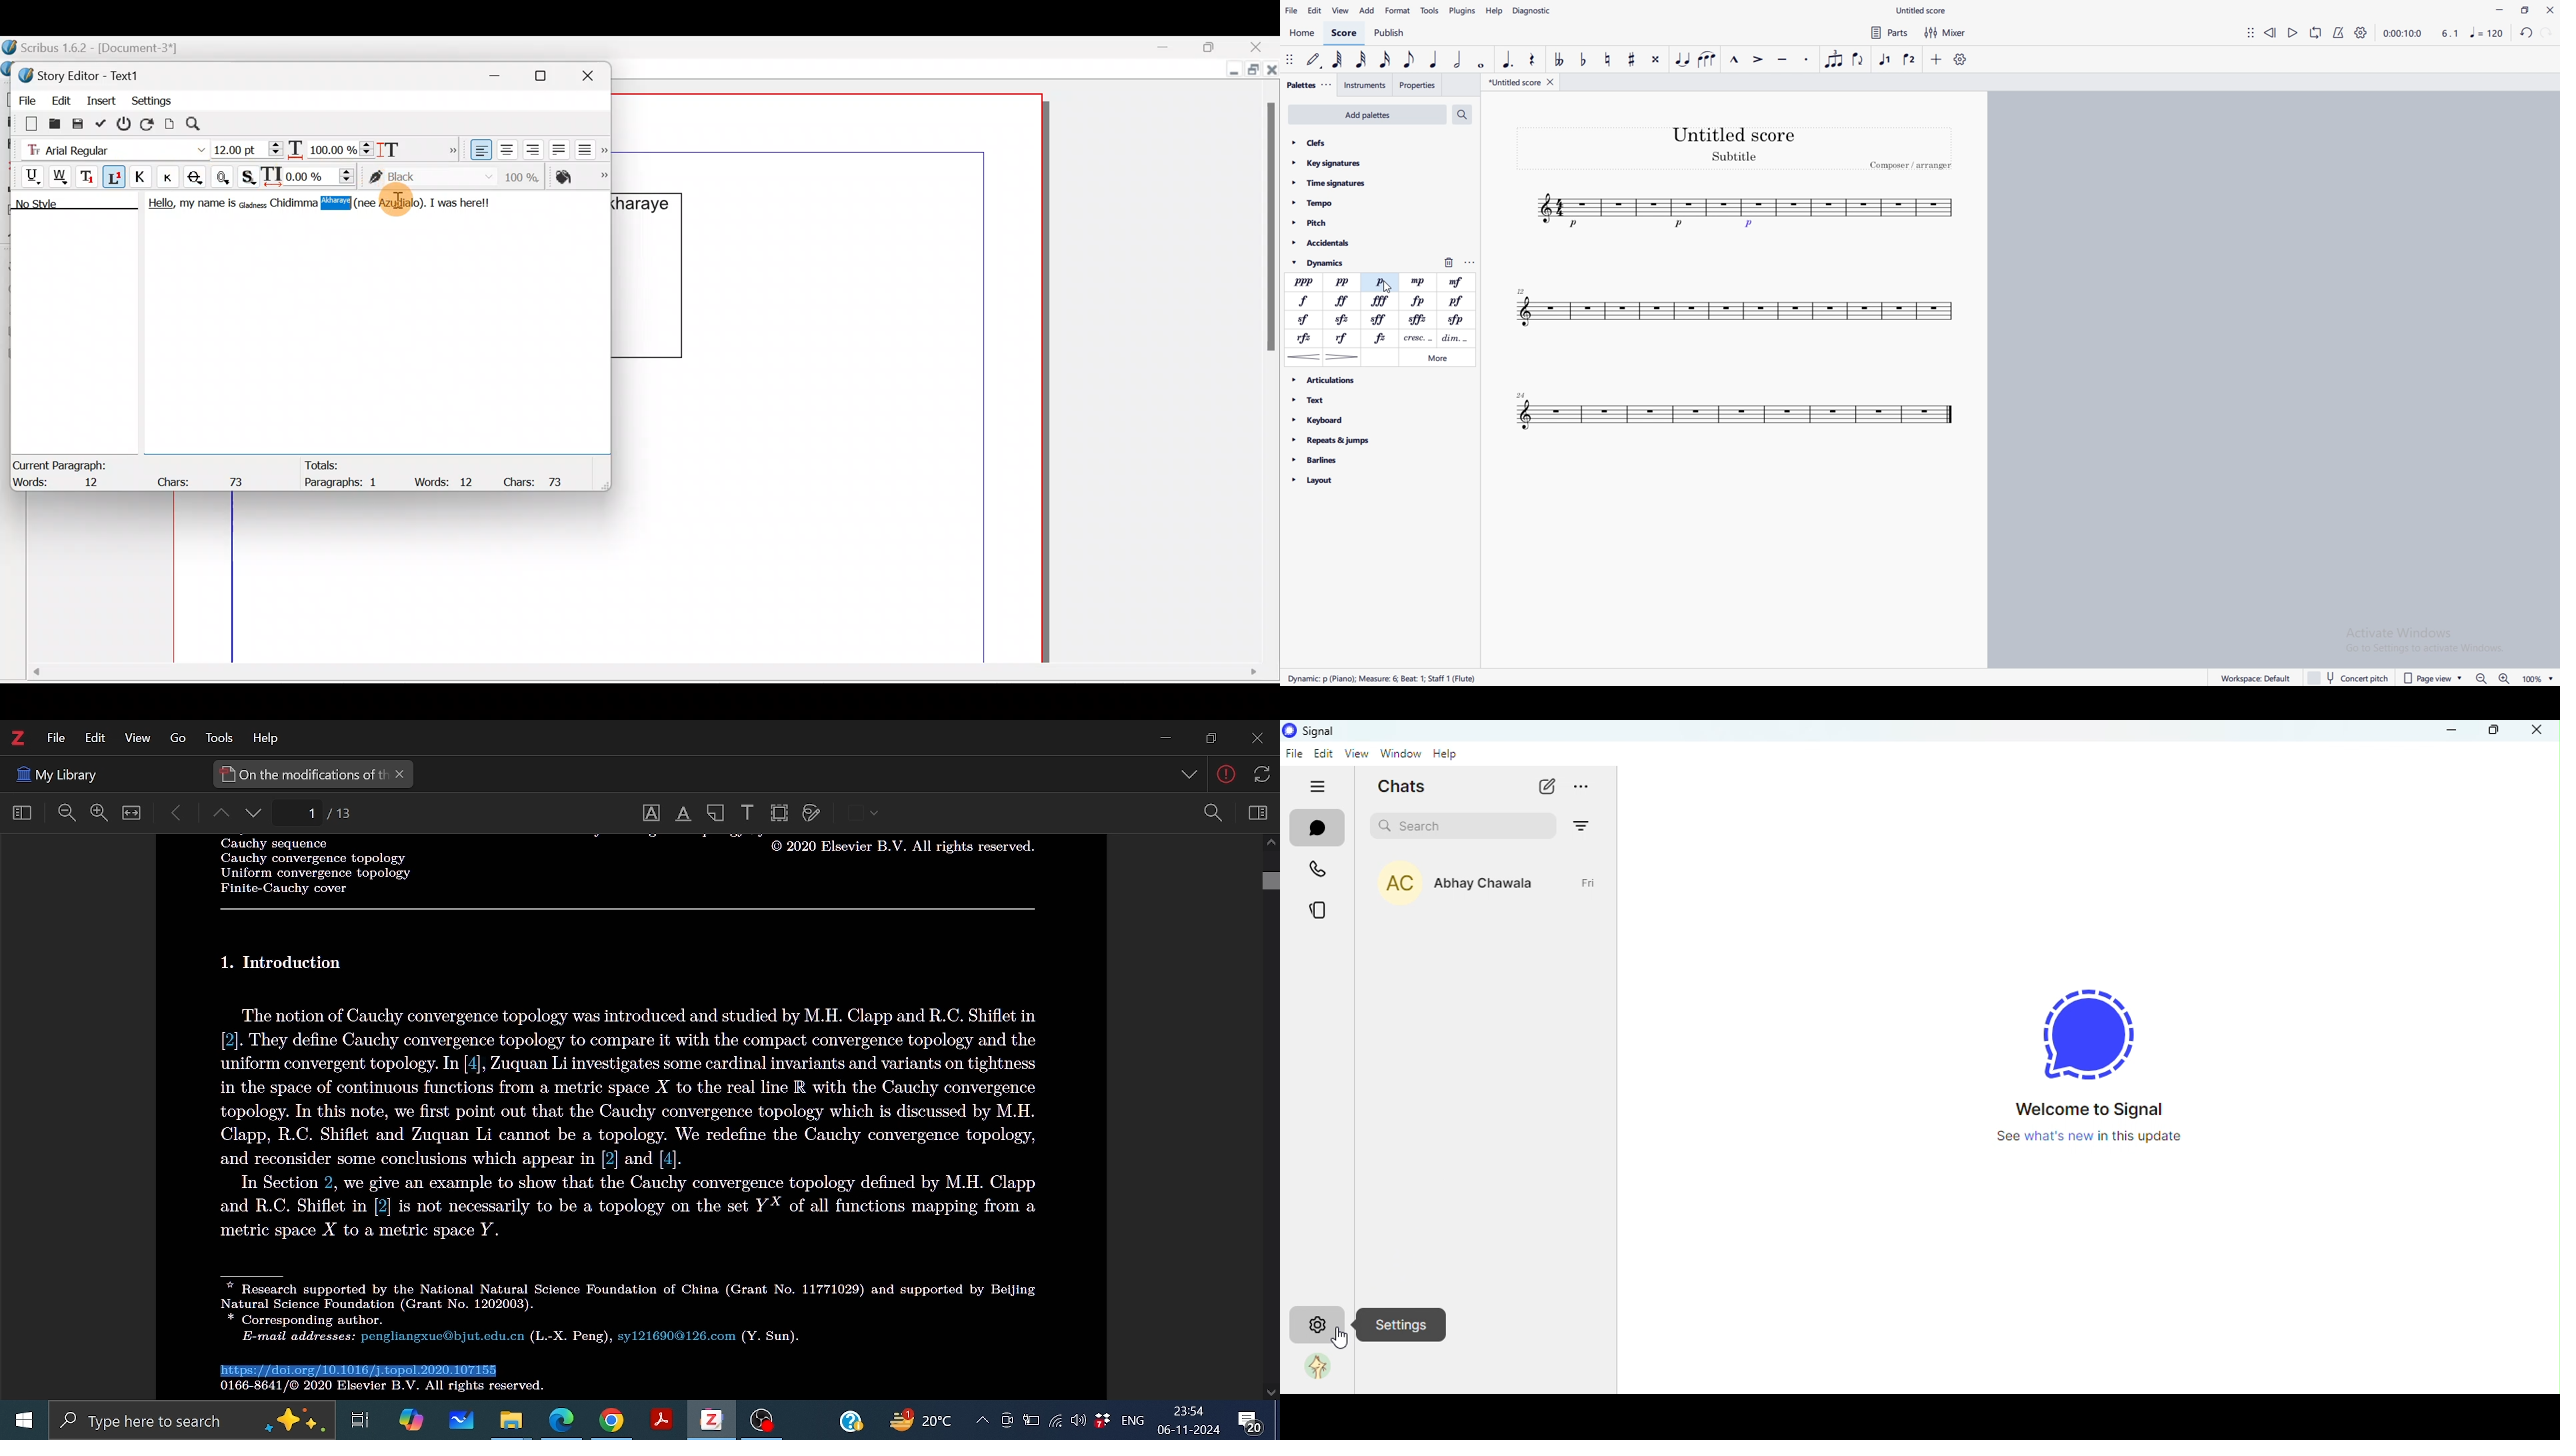  I want to click on Superscript, so click(115, 179).